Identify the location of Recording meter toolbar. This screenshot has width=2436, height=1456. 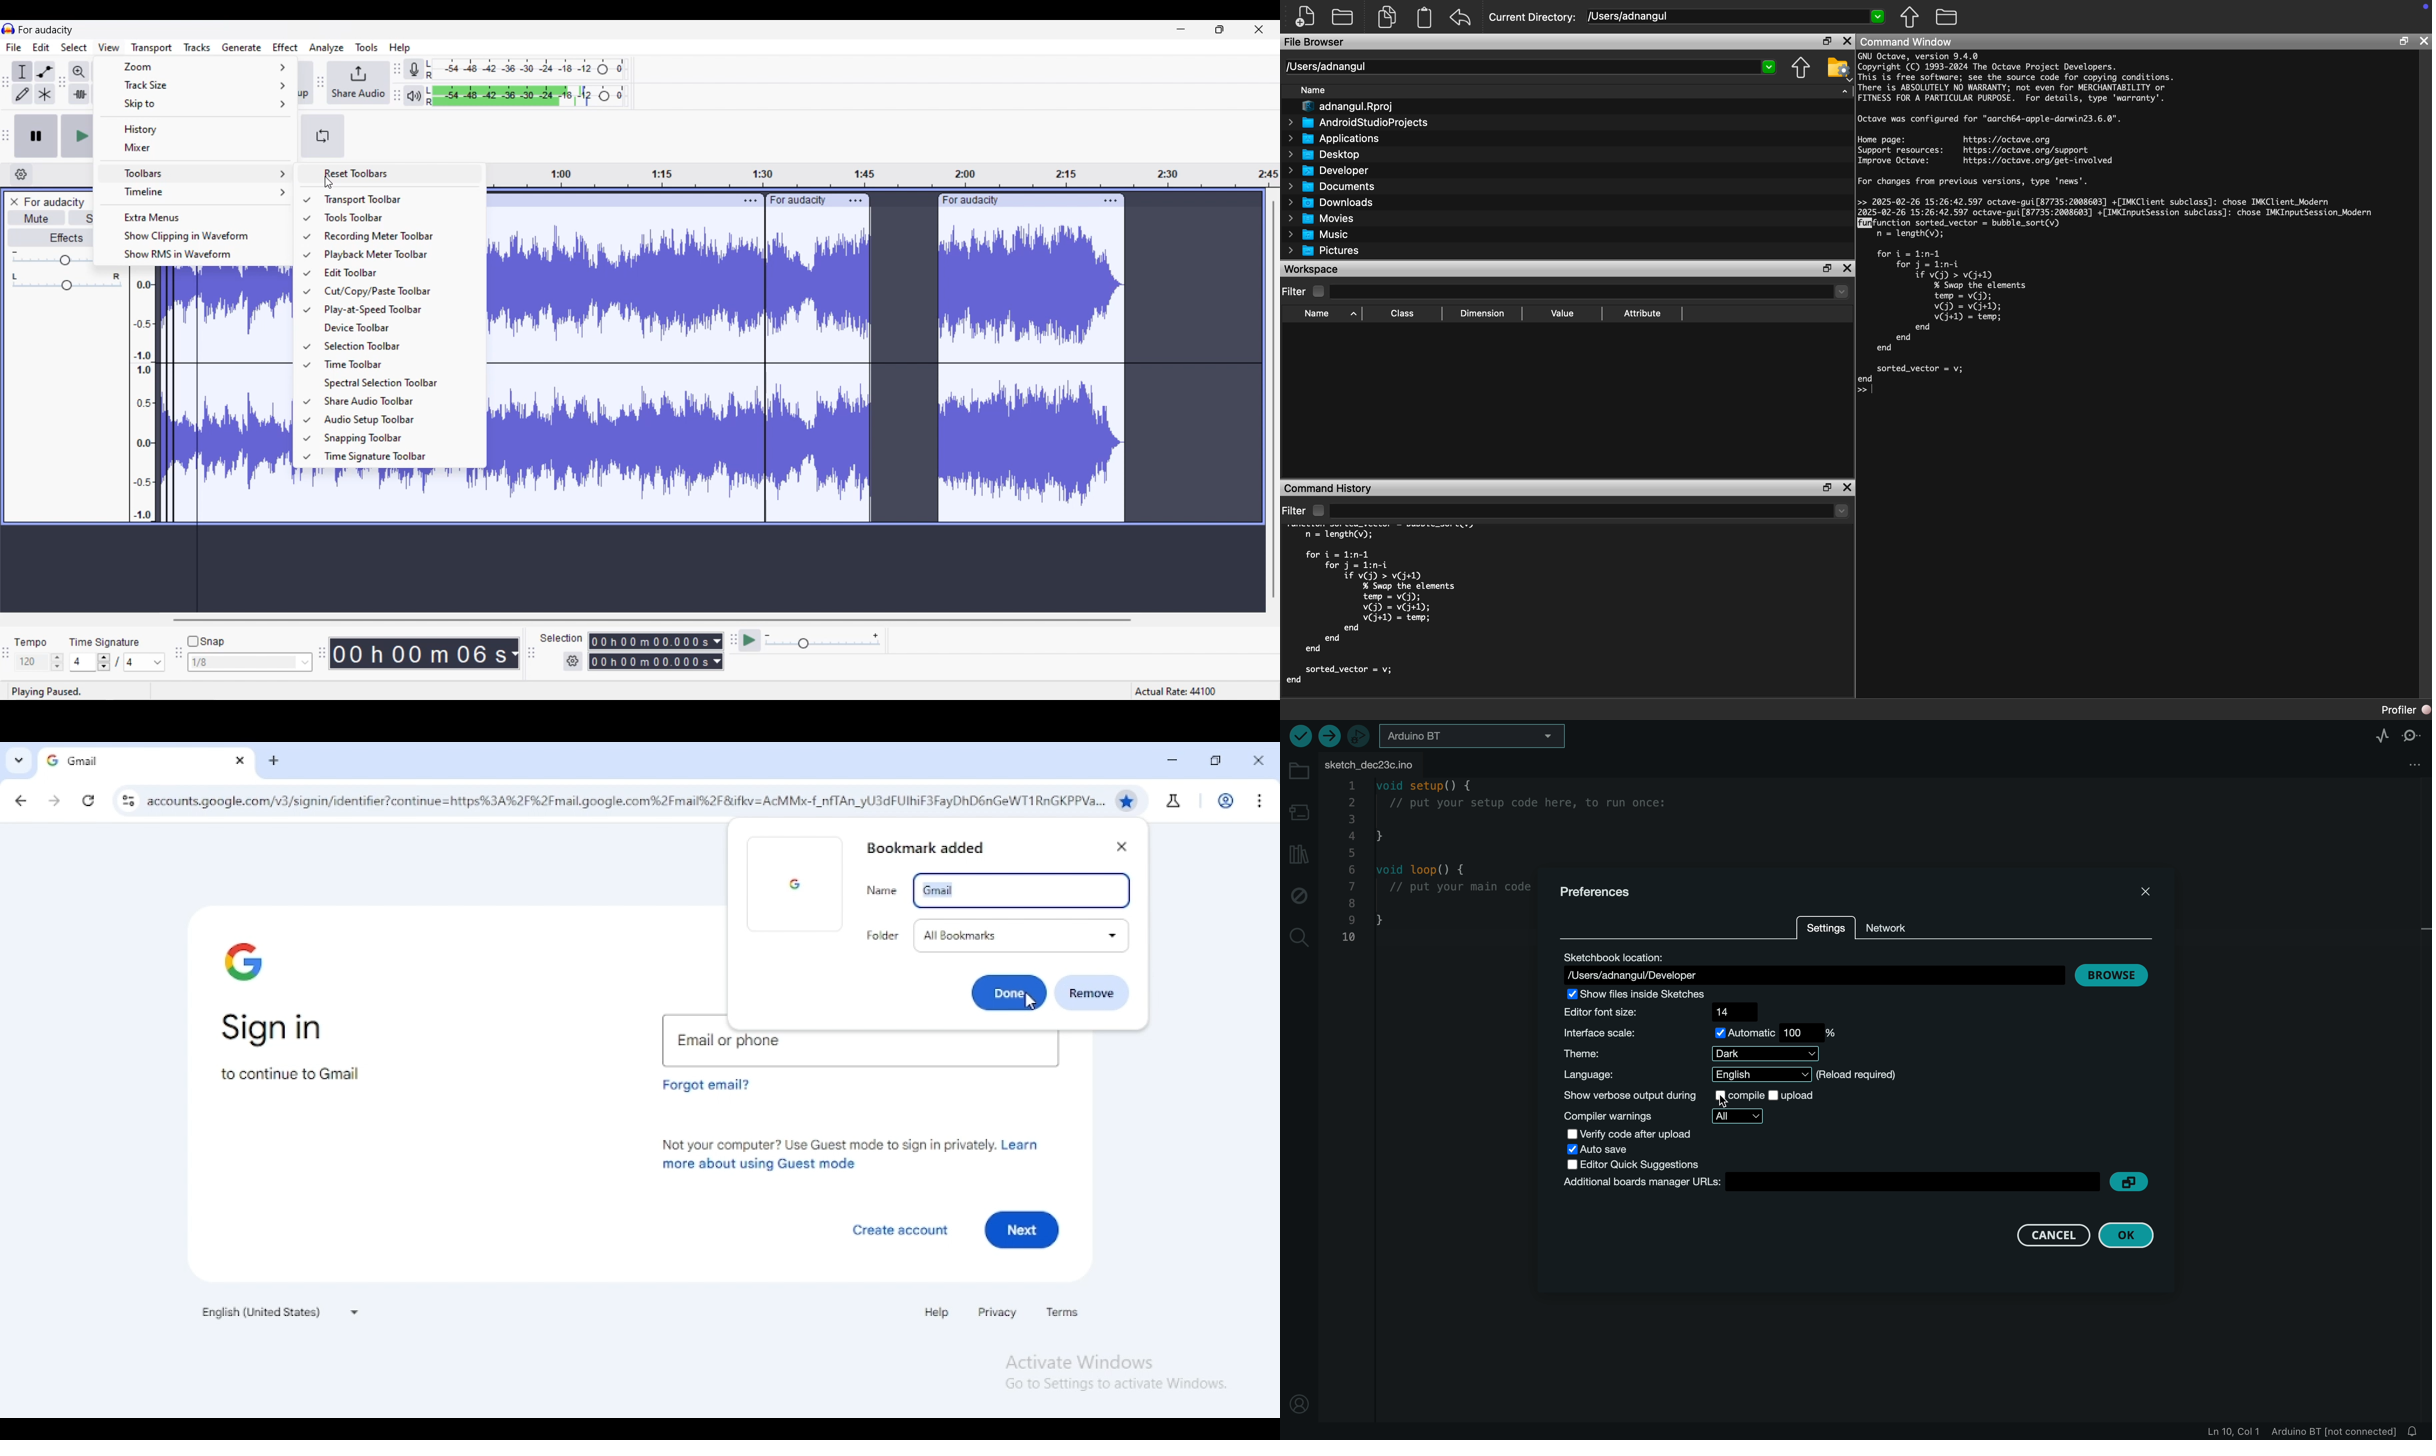
(396, 236).